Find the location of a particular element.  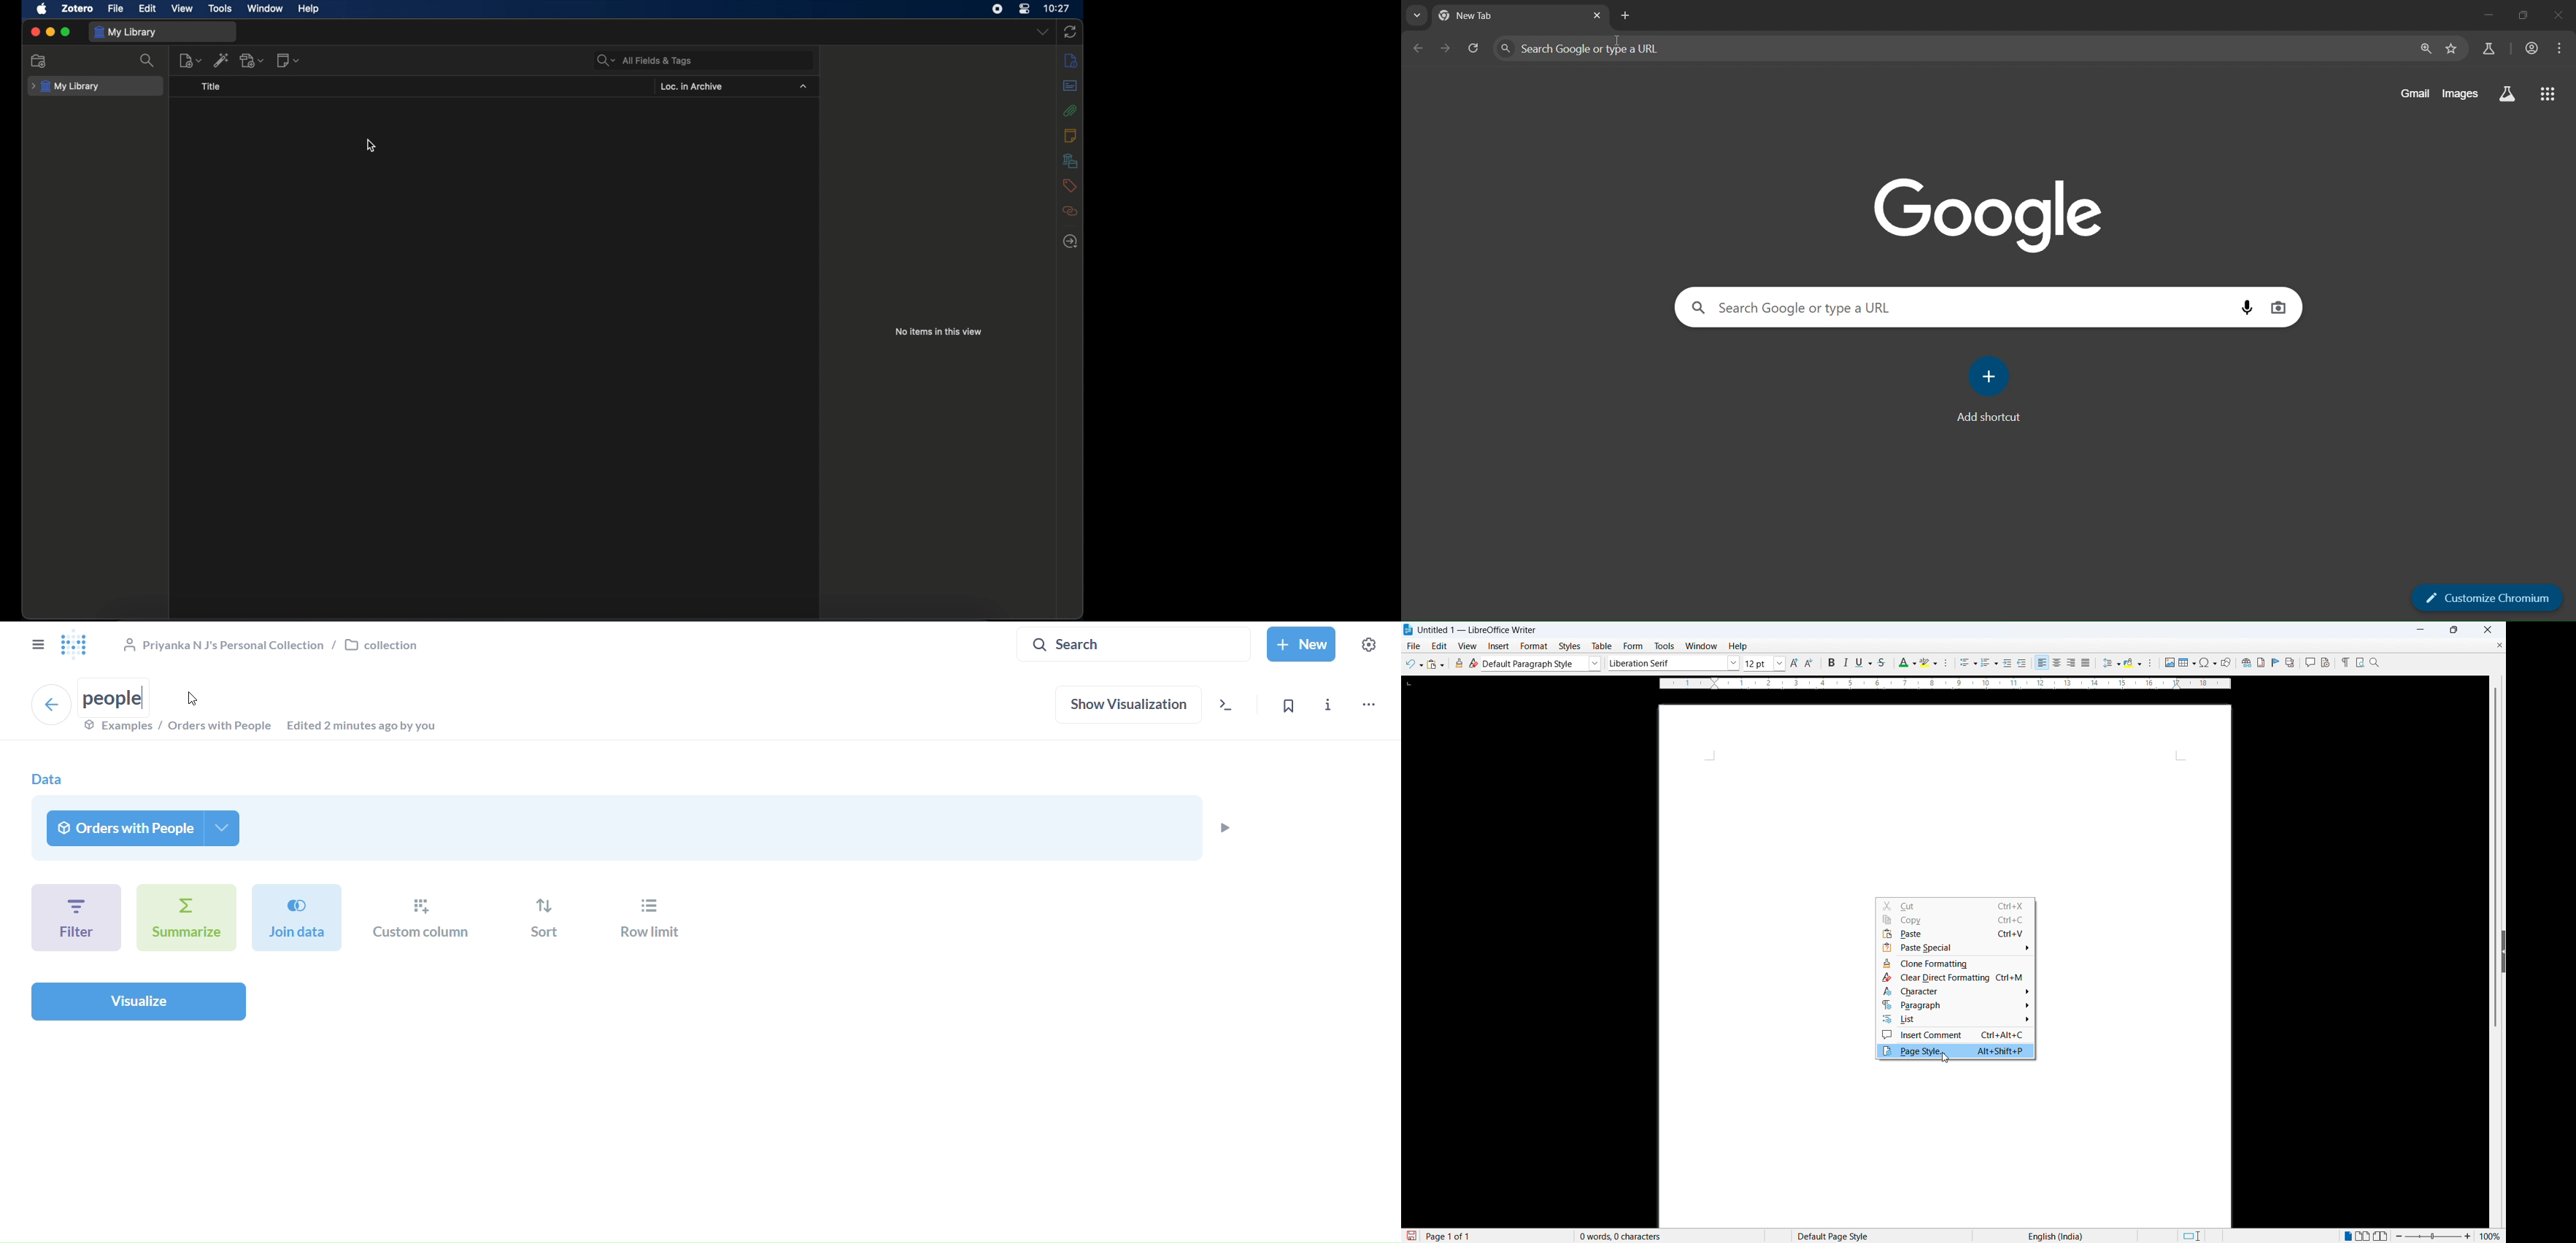

new tab is located at coordinates (1483, 18).